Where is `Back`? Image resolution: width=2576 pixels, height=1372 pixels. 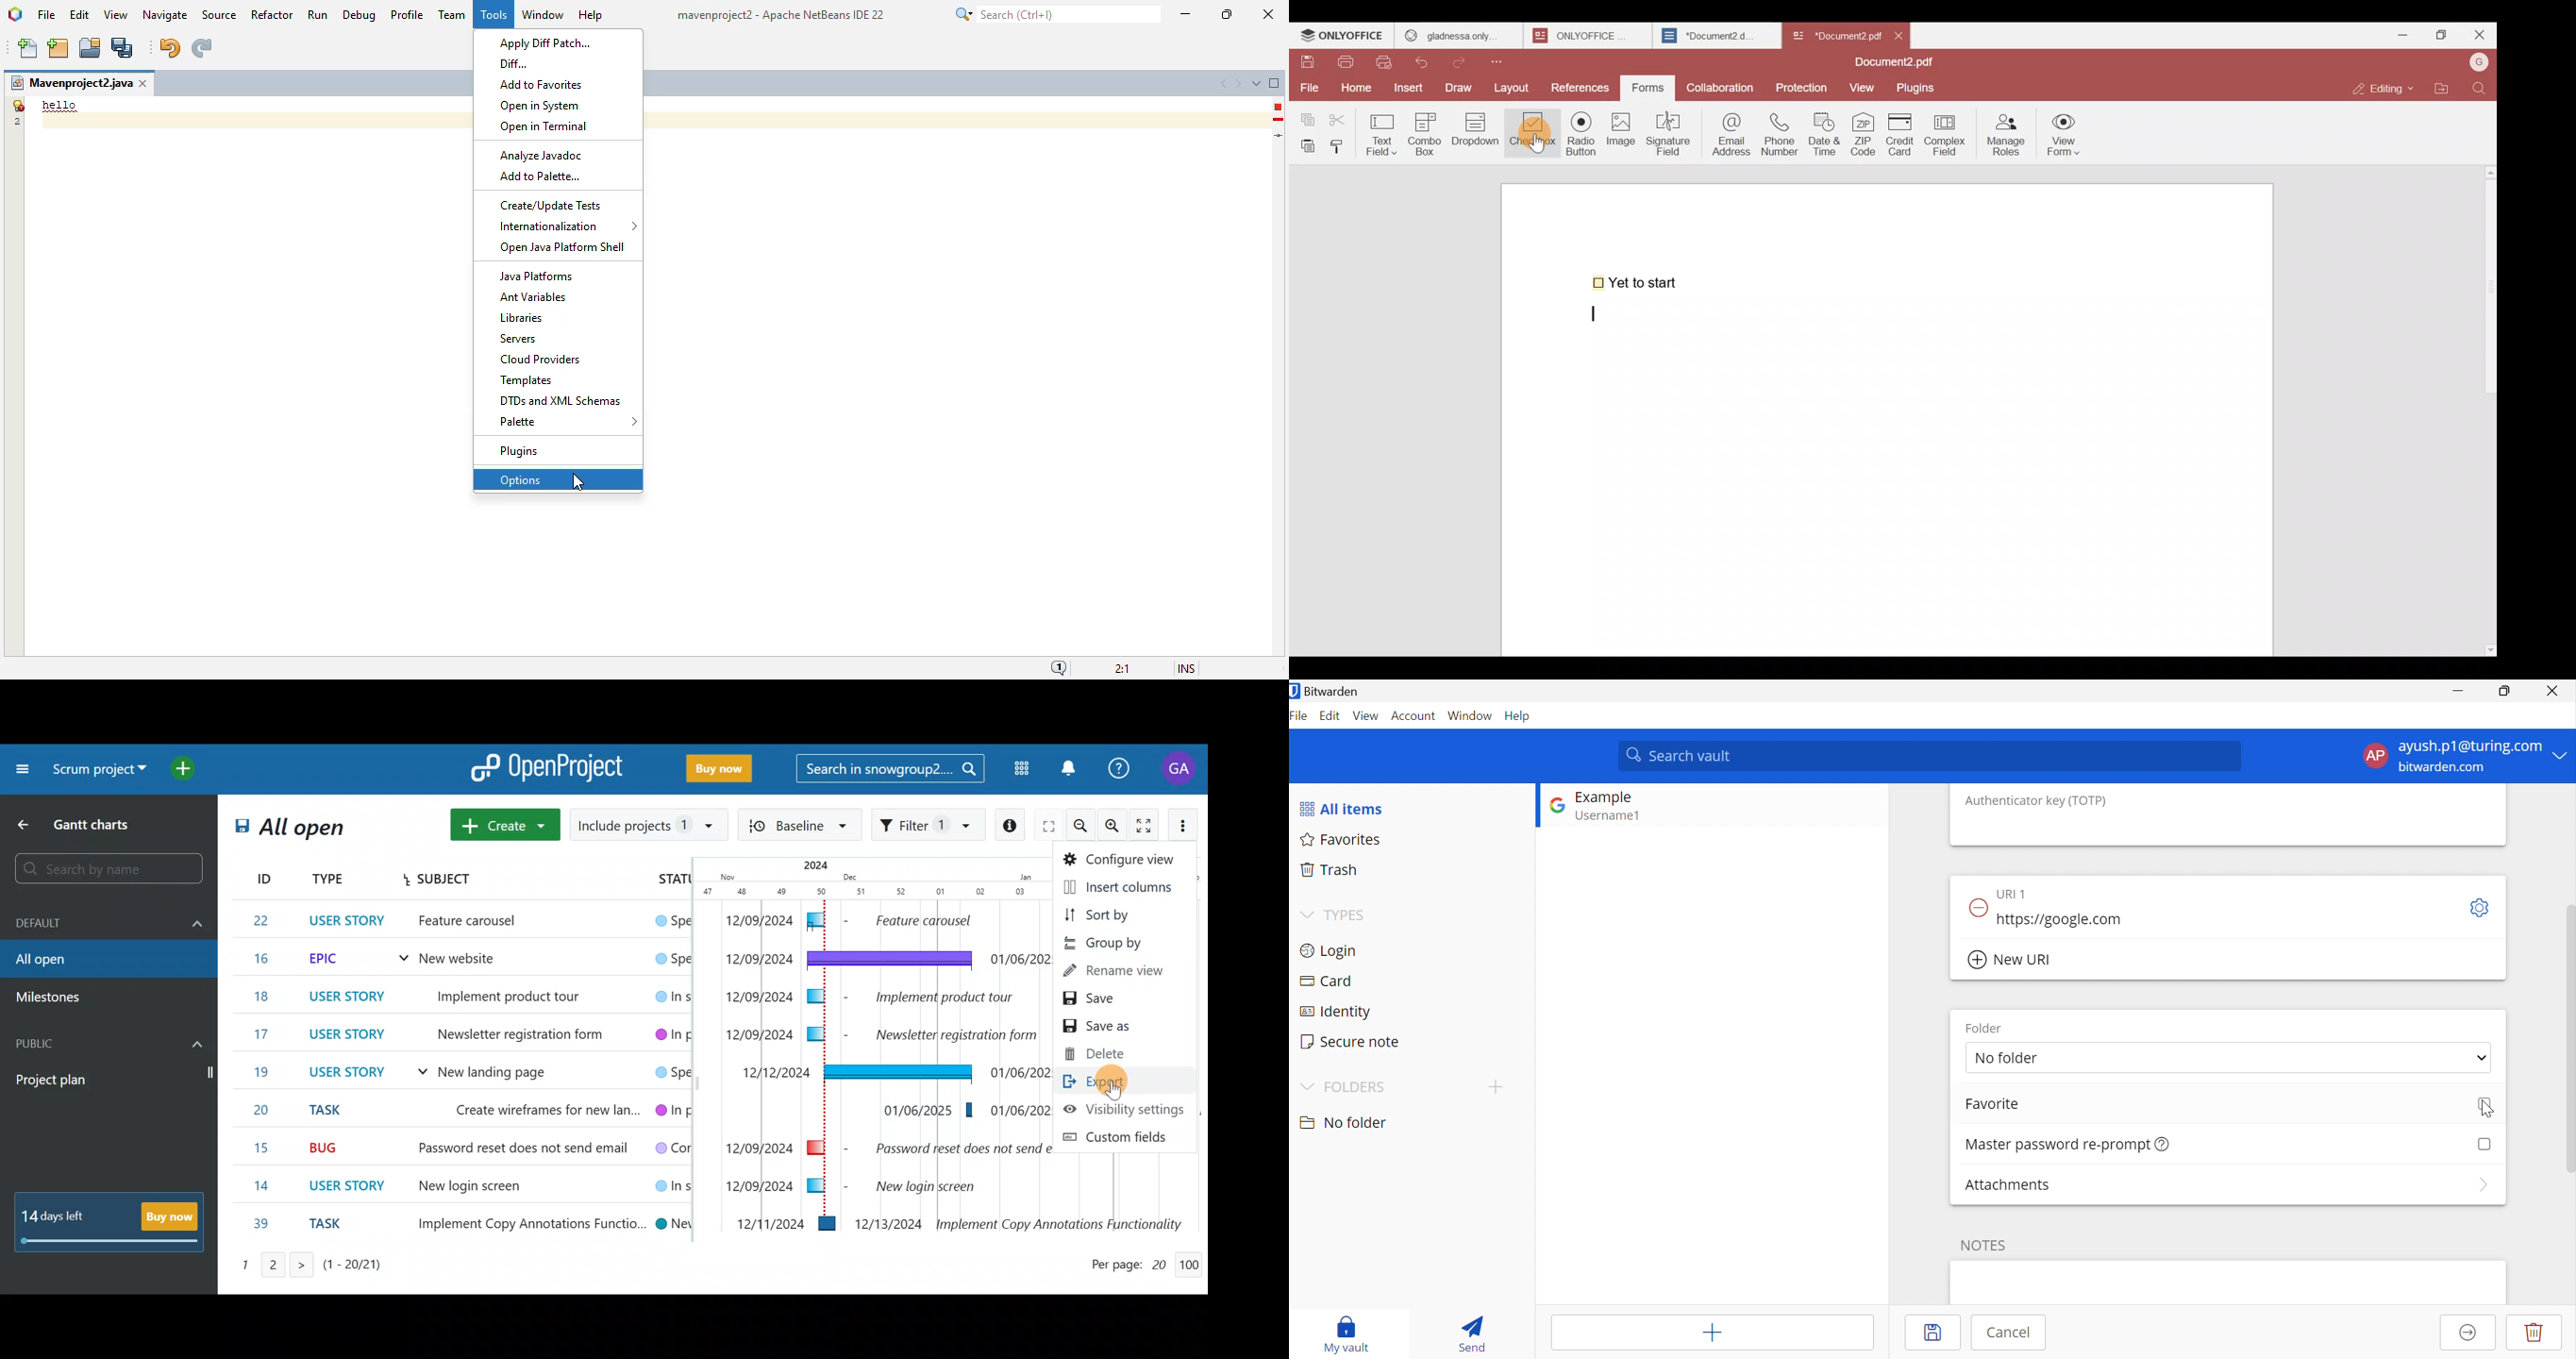 Back is located at coordinates (26, 822).